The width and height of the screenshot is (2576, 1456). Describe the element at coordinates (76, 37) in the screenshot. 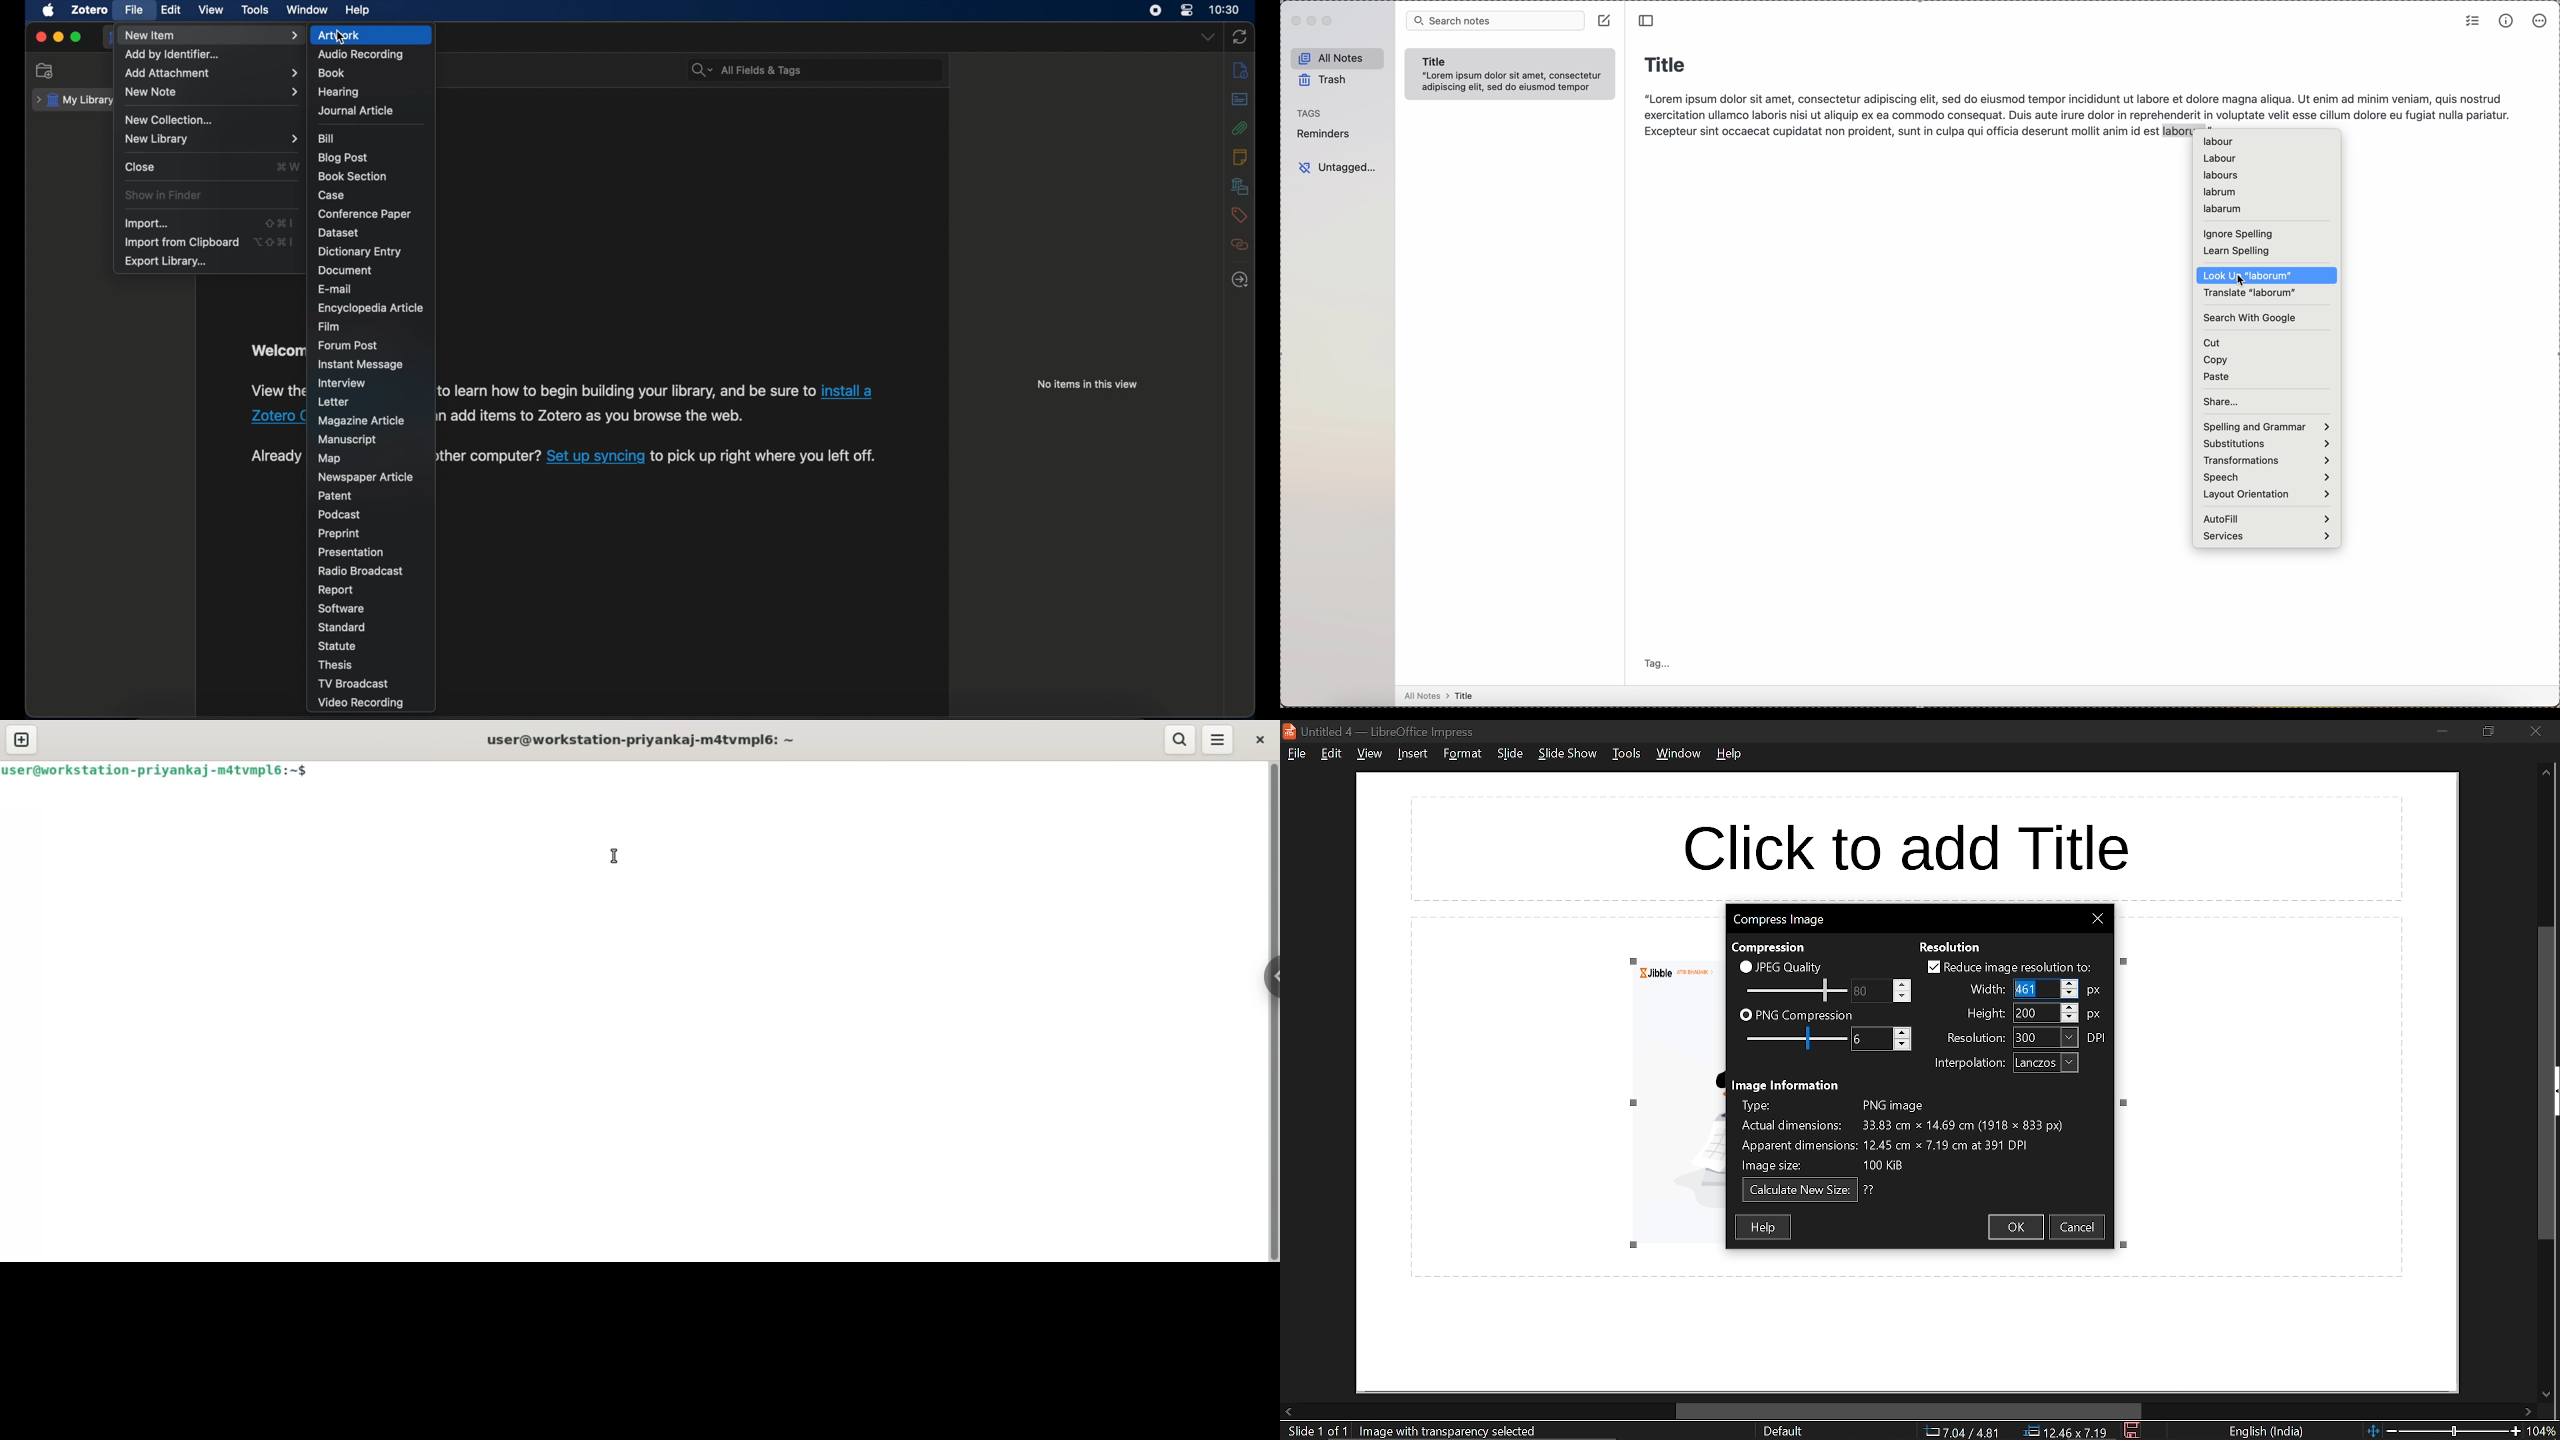

I see `maximize` at that location.